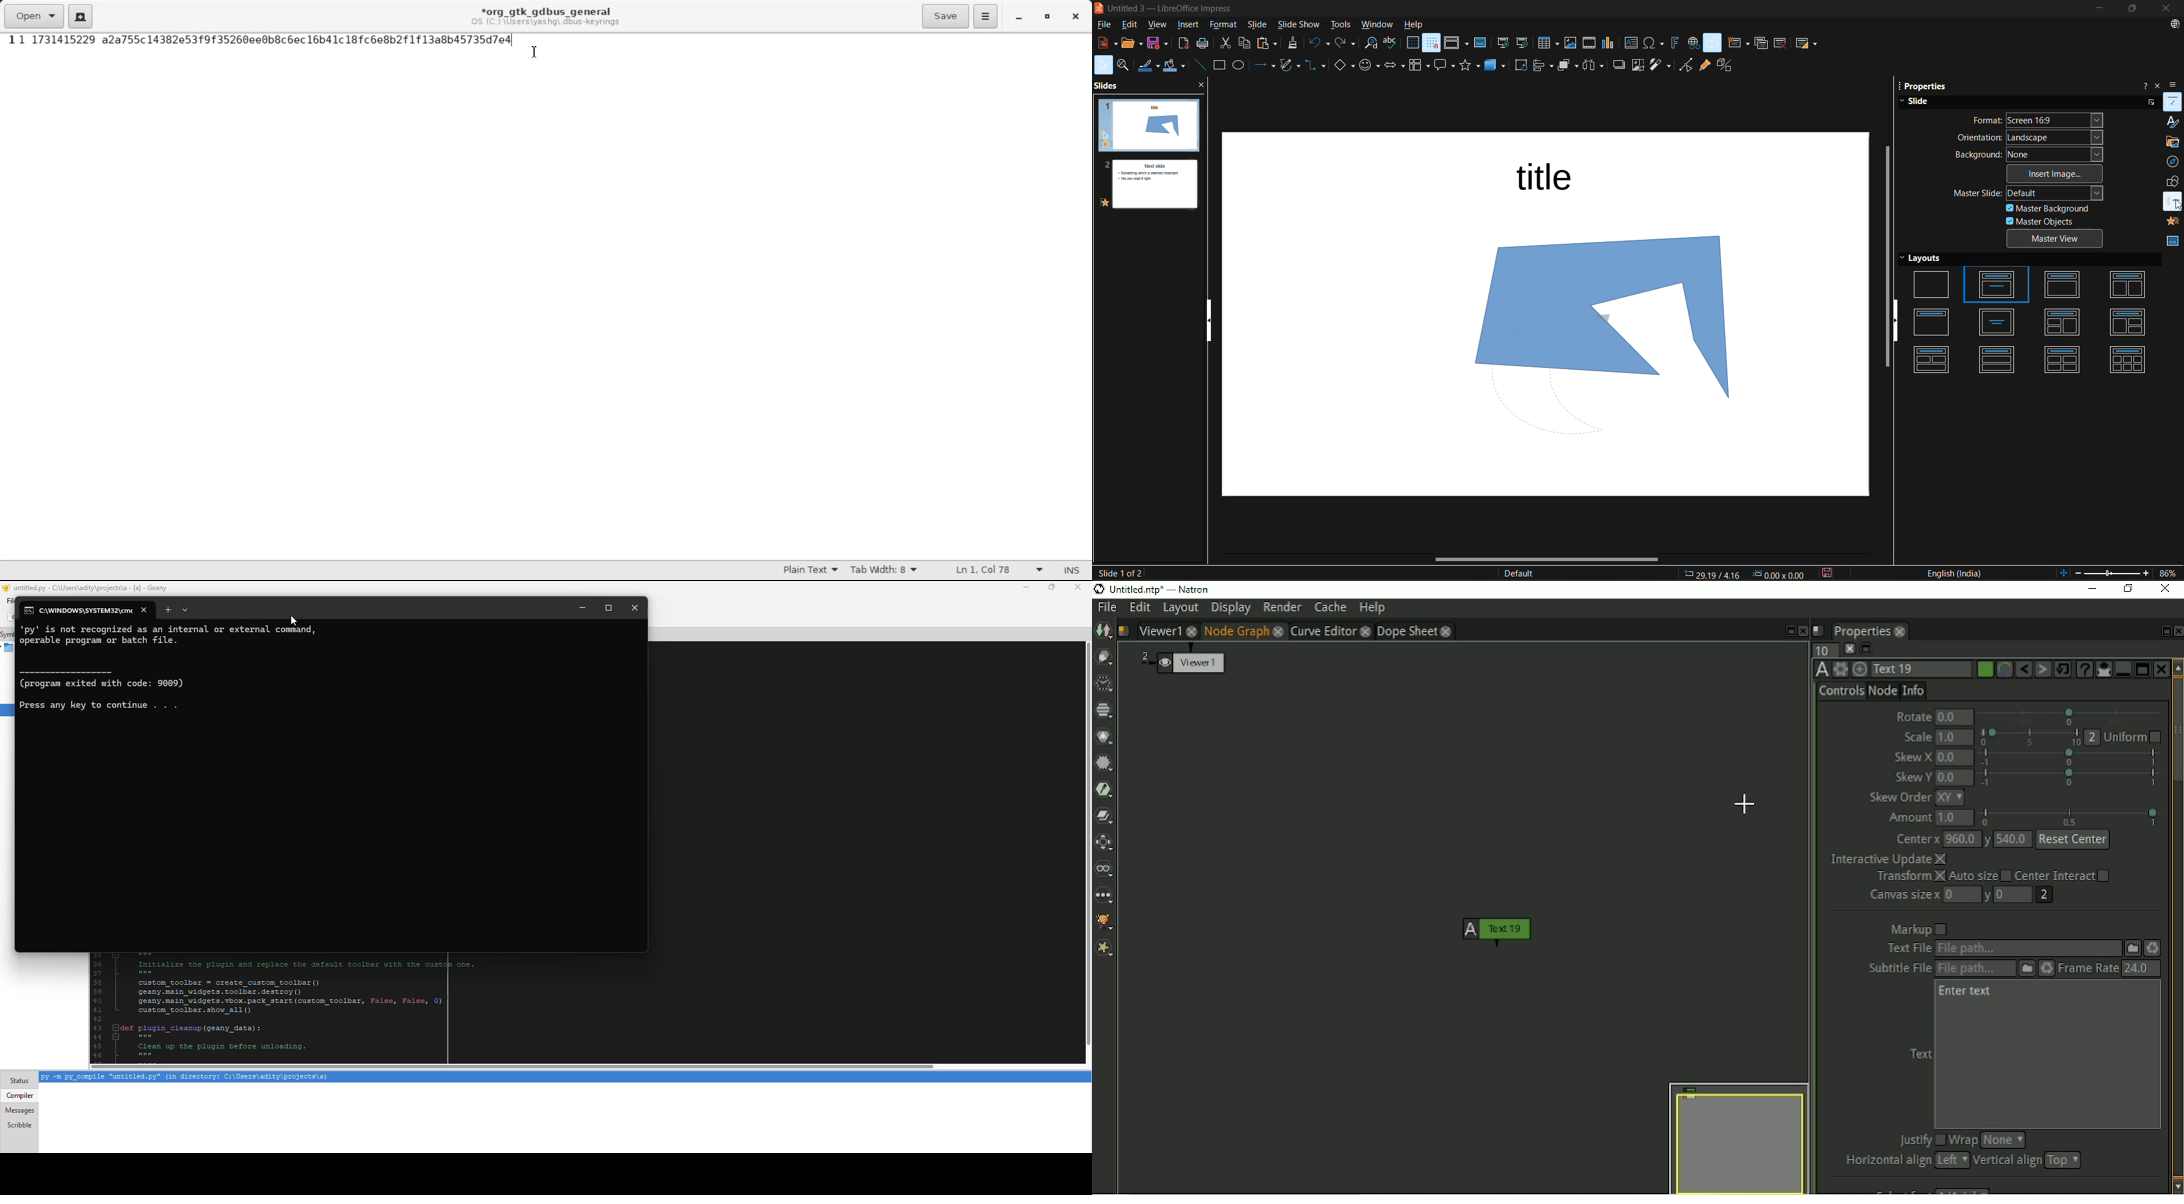 The width and height of the screenshot is (2184, 1204). Describe the element at coordinates (1432, 44) in the screenshot. I see `snap to grid` at that location.